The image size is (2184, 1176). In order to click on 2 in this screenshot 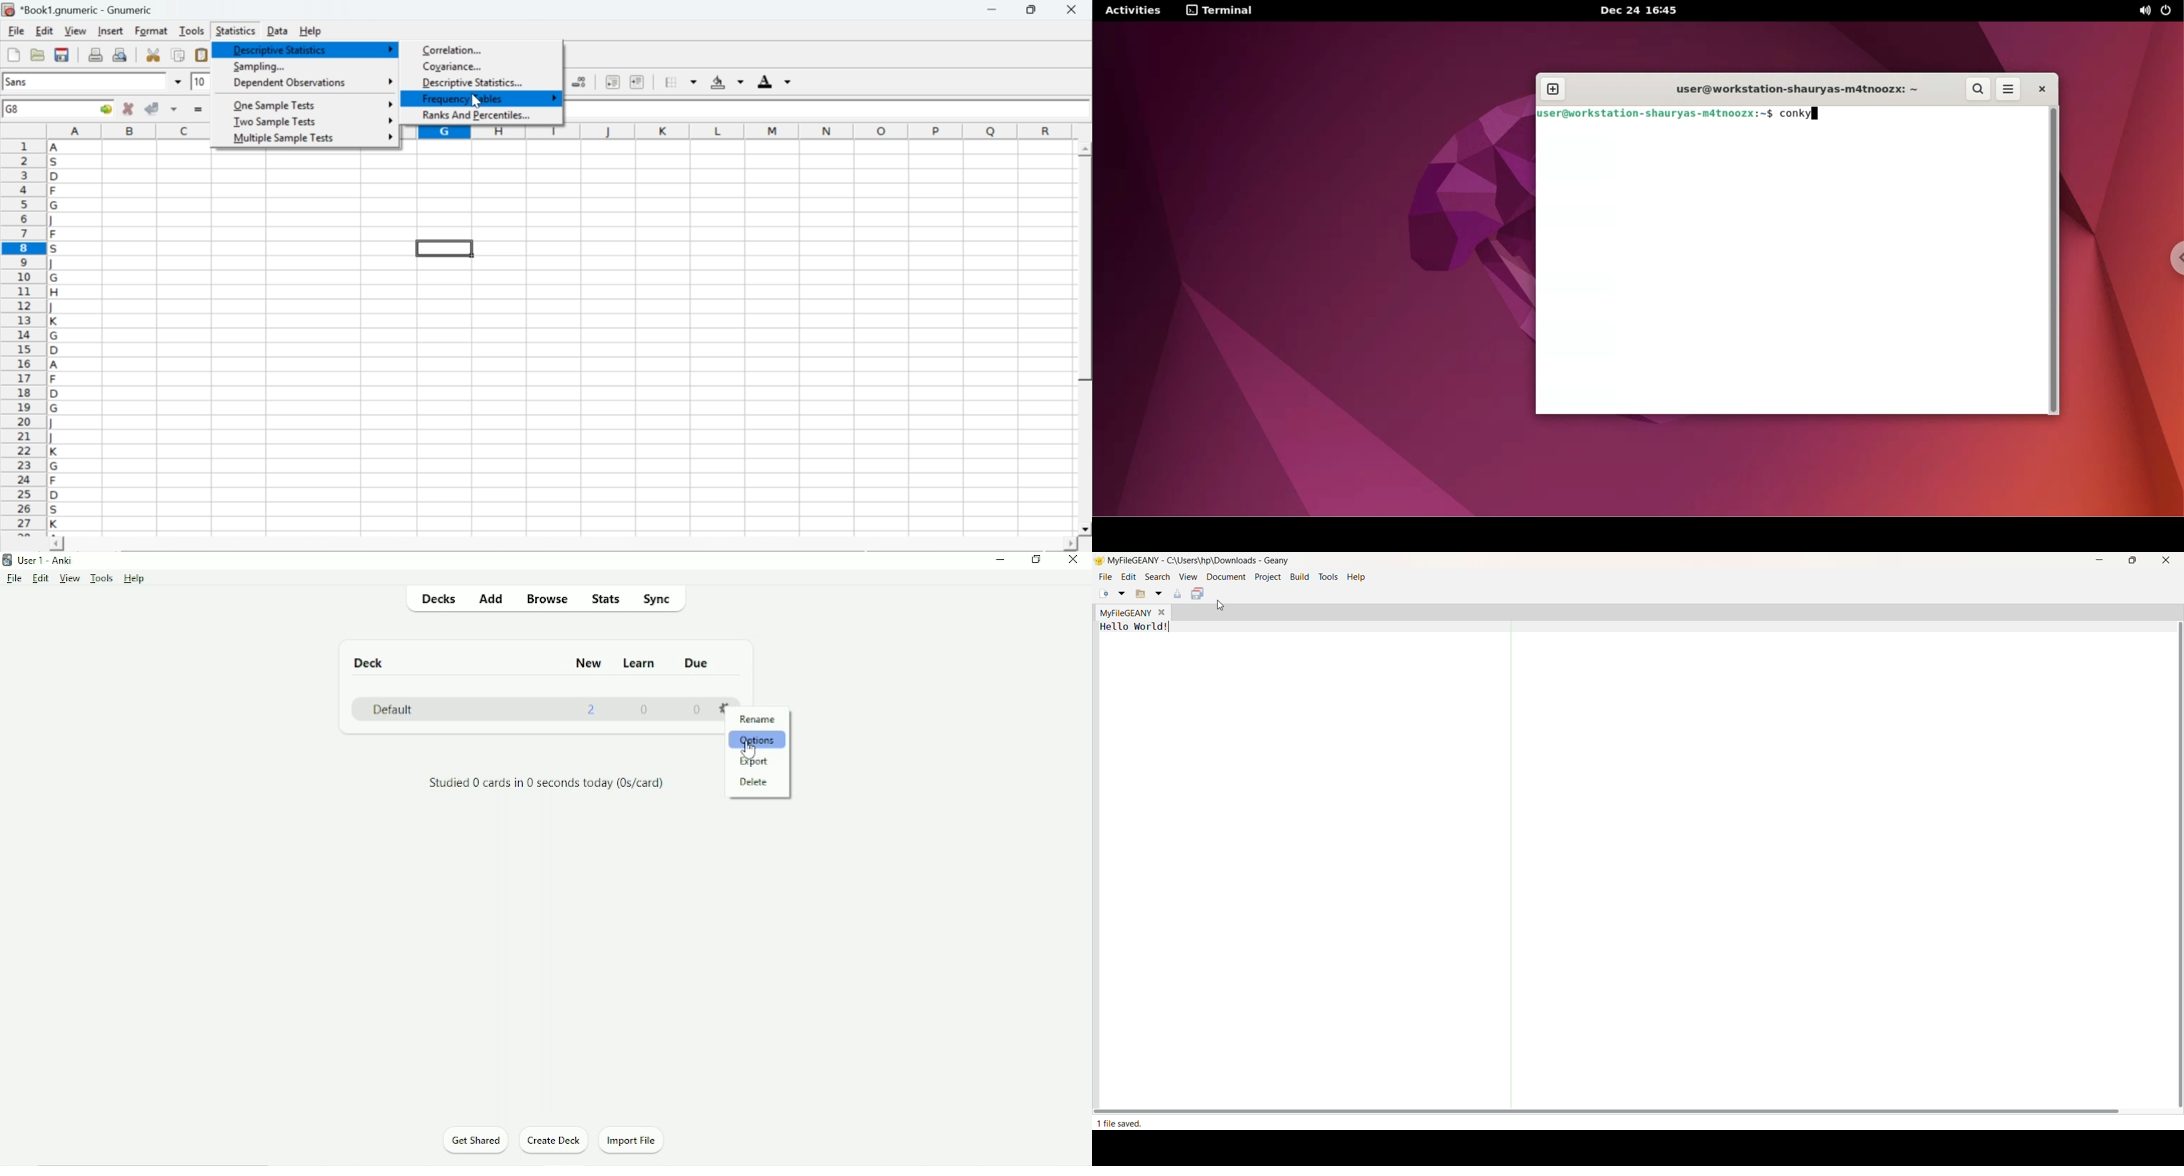, I will do `click(593, 710)`.